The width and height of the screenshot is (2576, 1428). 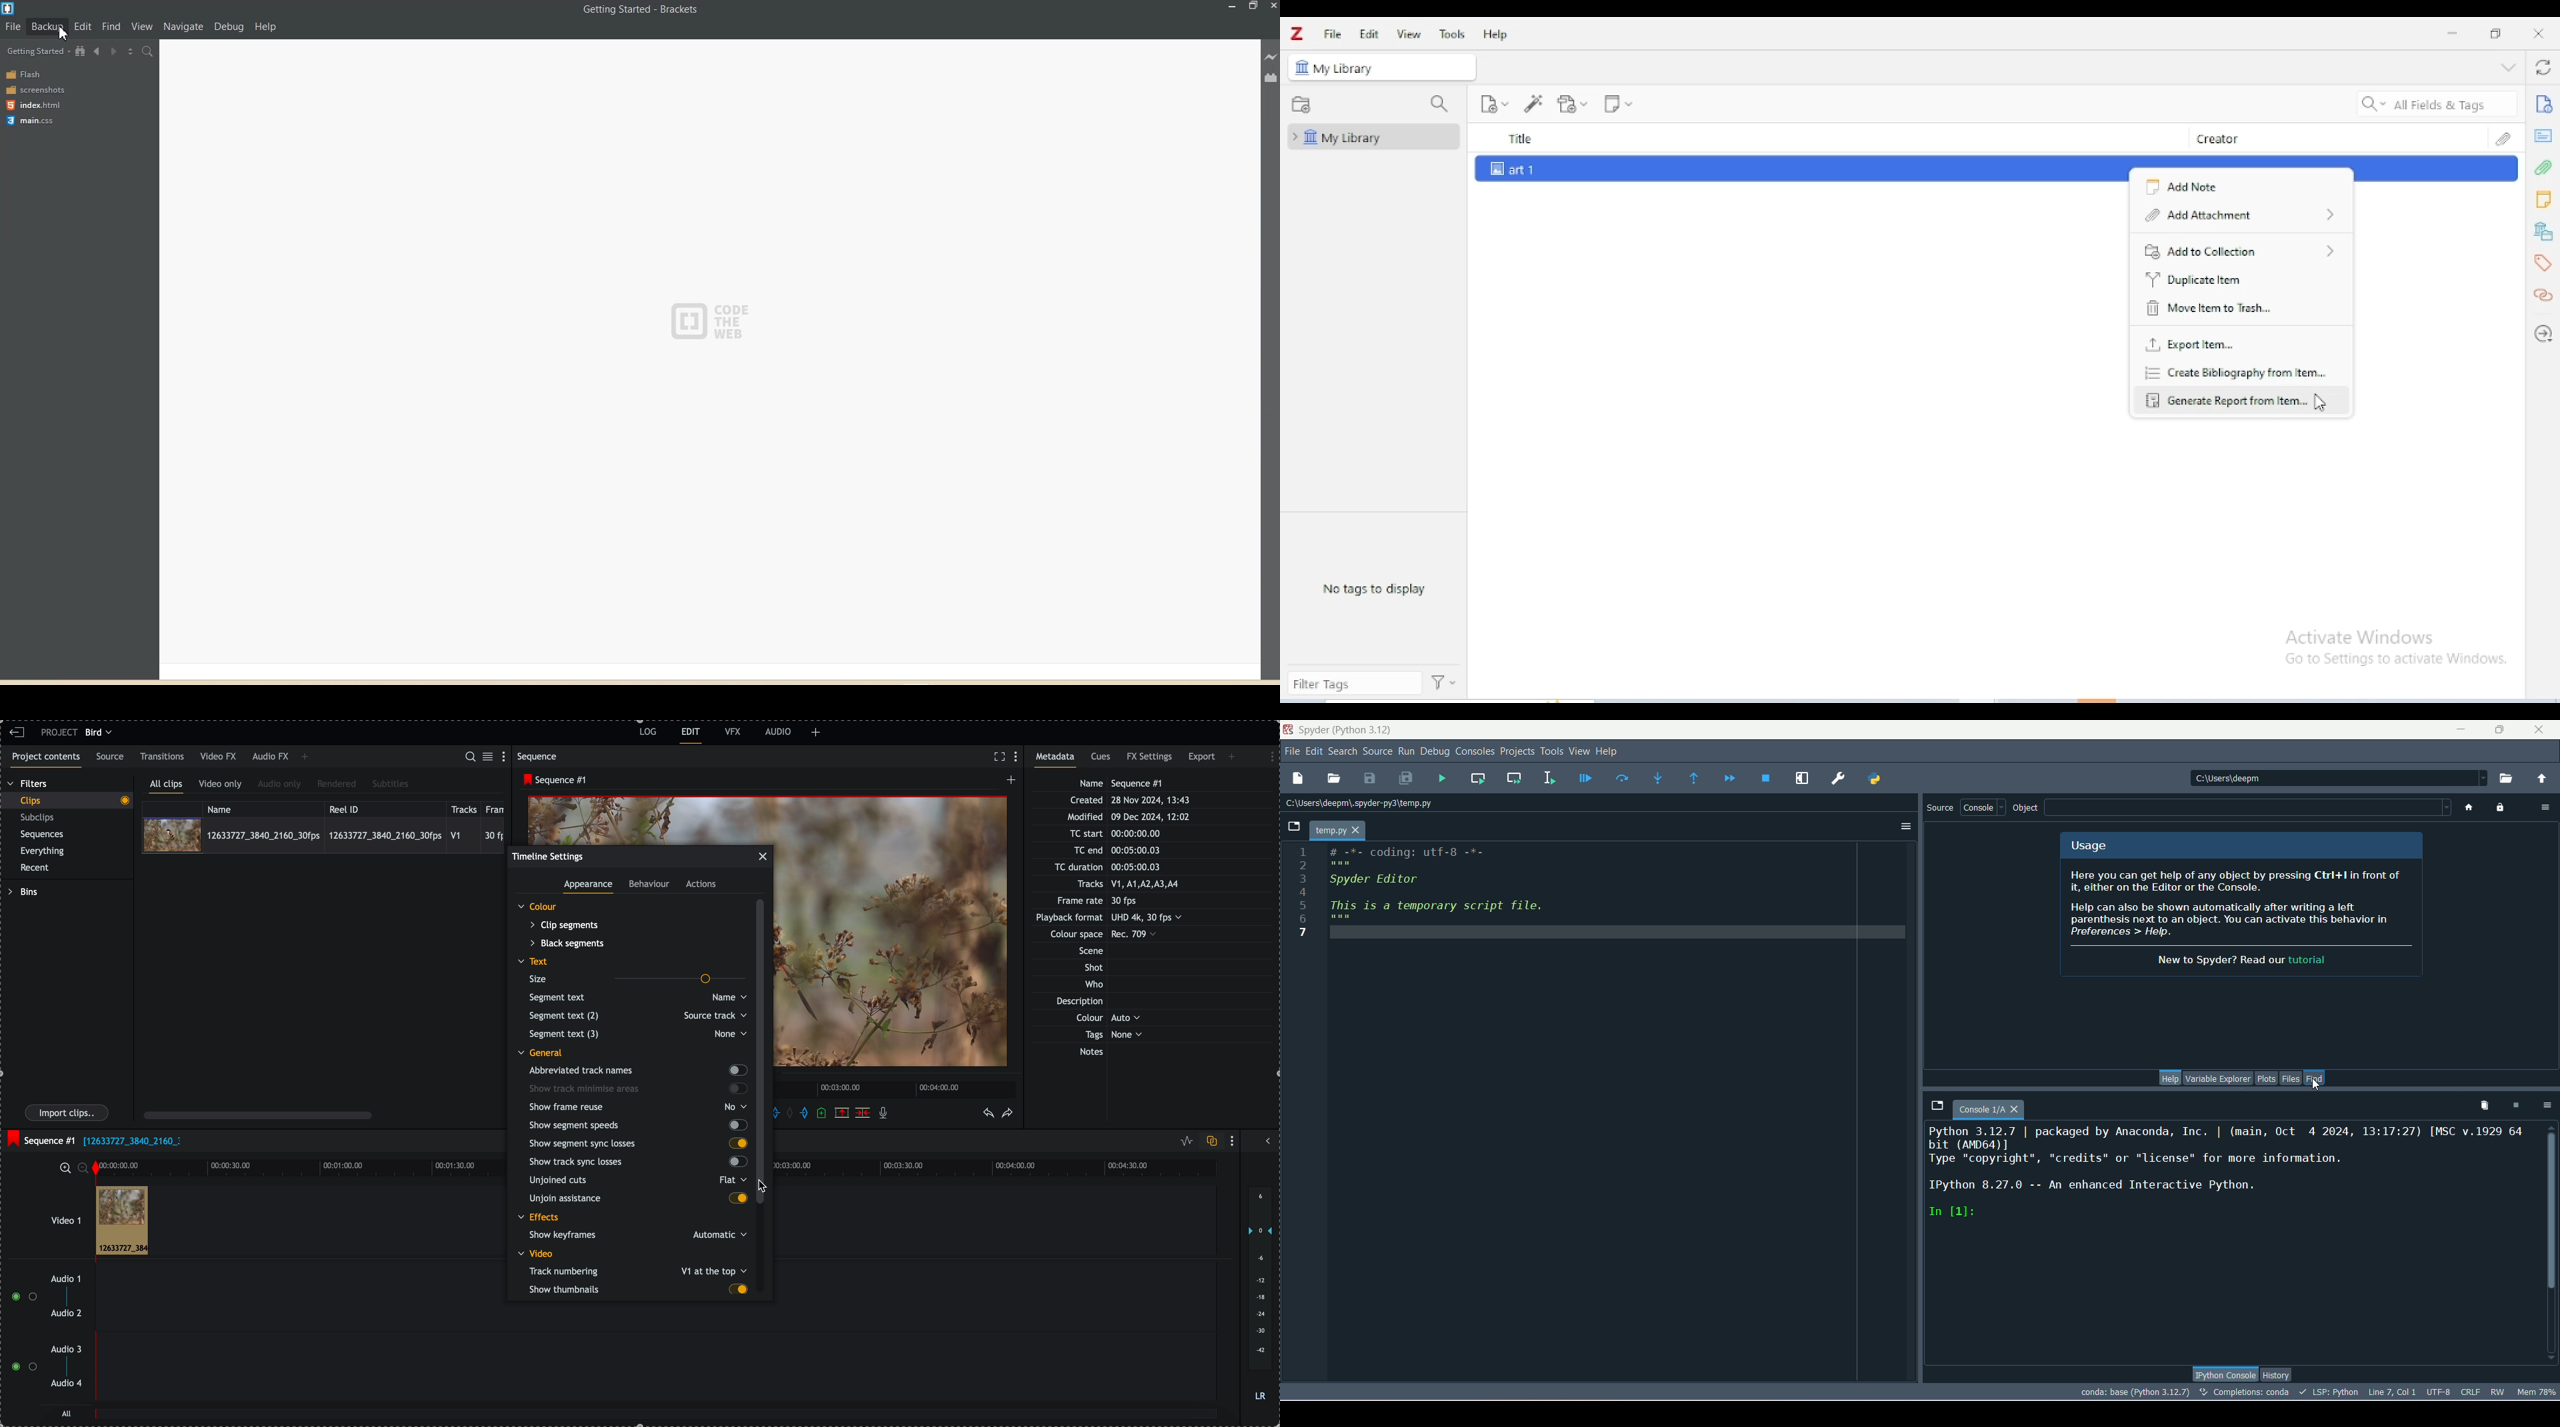 What do you see at coordinates (2318, 1086) in the screenshot?
I see `cursor` at bounding box center [2318, 1086].